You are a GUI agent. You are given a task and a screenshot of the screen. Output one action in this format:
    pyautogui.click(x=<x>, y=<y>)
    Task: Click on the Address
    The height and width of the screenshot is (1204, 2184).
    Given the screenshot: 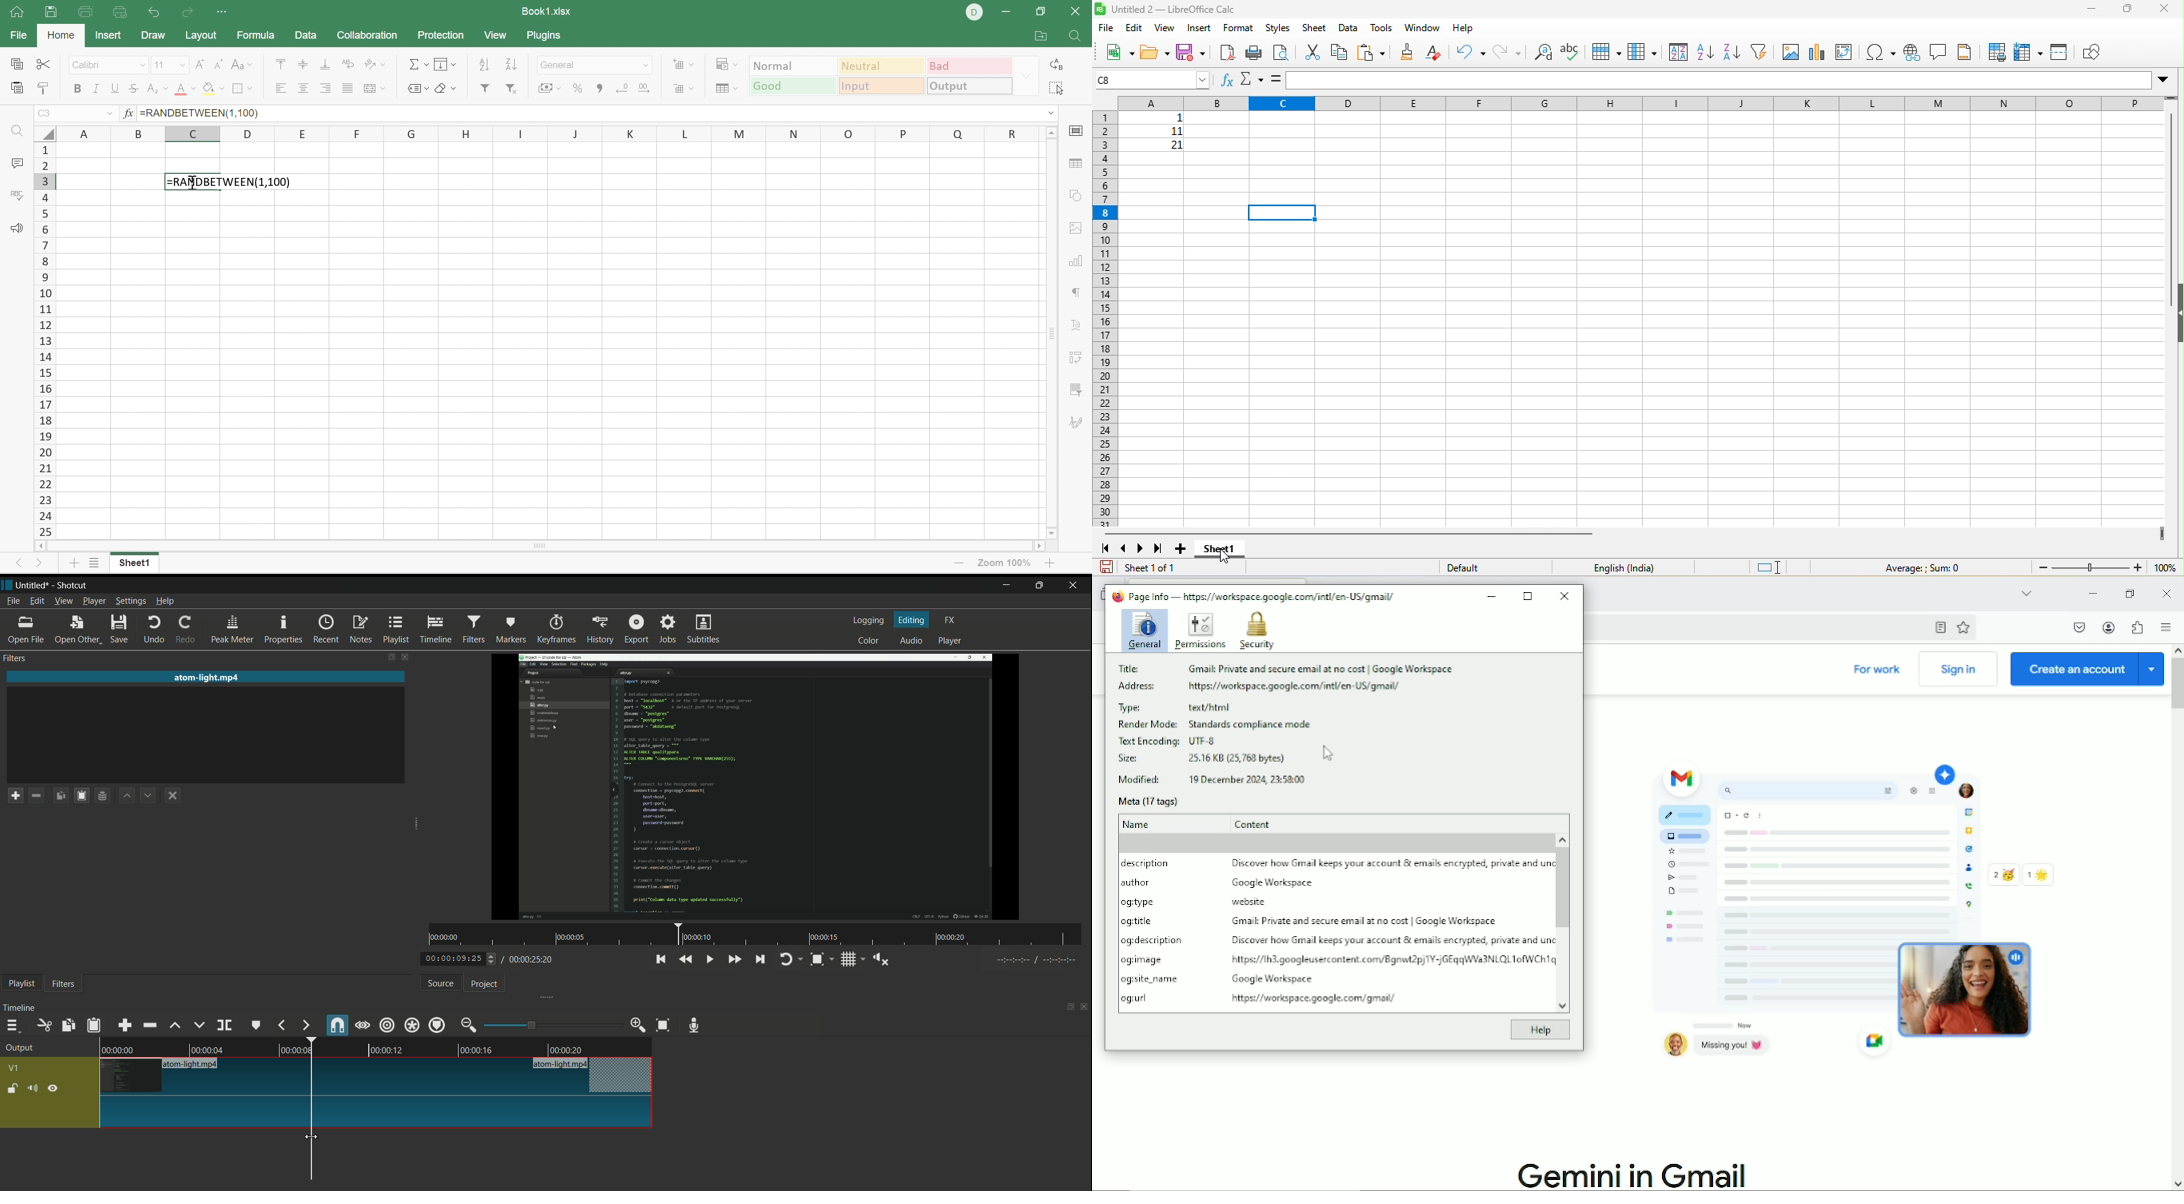 What is the action you would take?
    pyautogui.click(x=1136, y=687)
    